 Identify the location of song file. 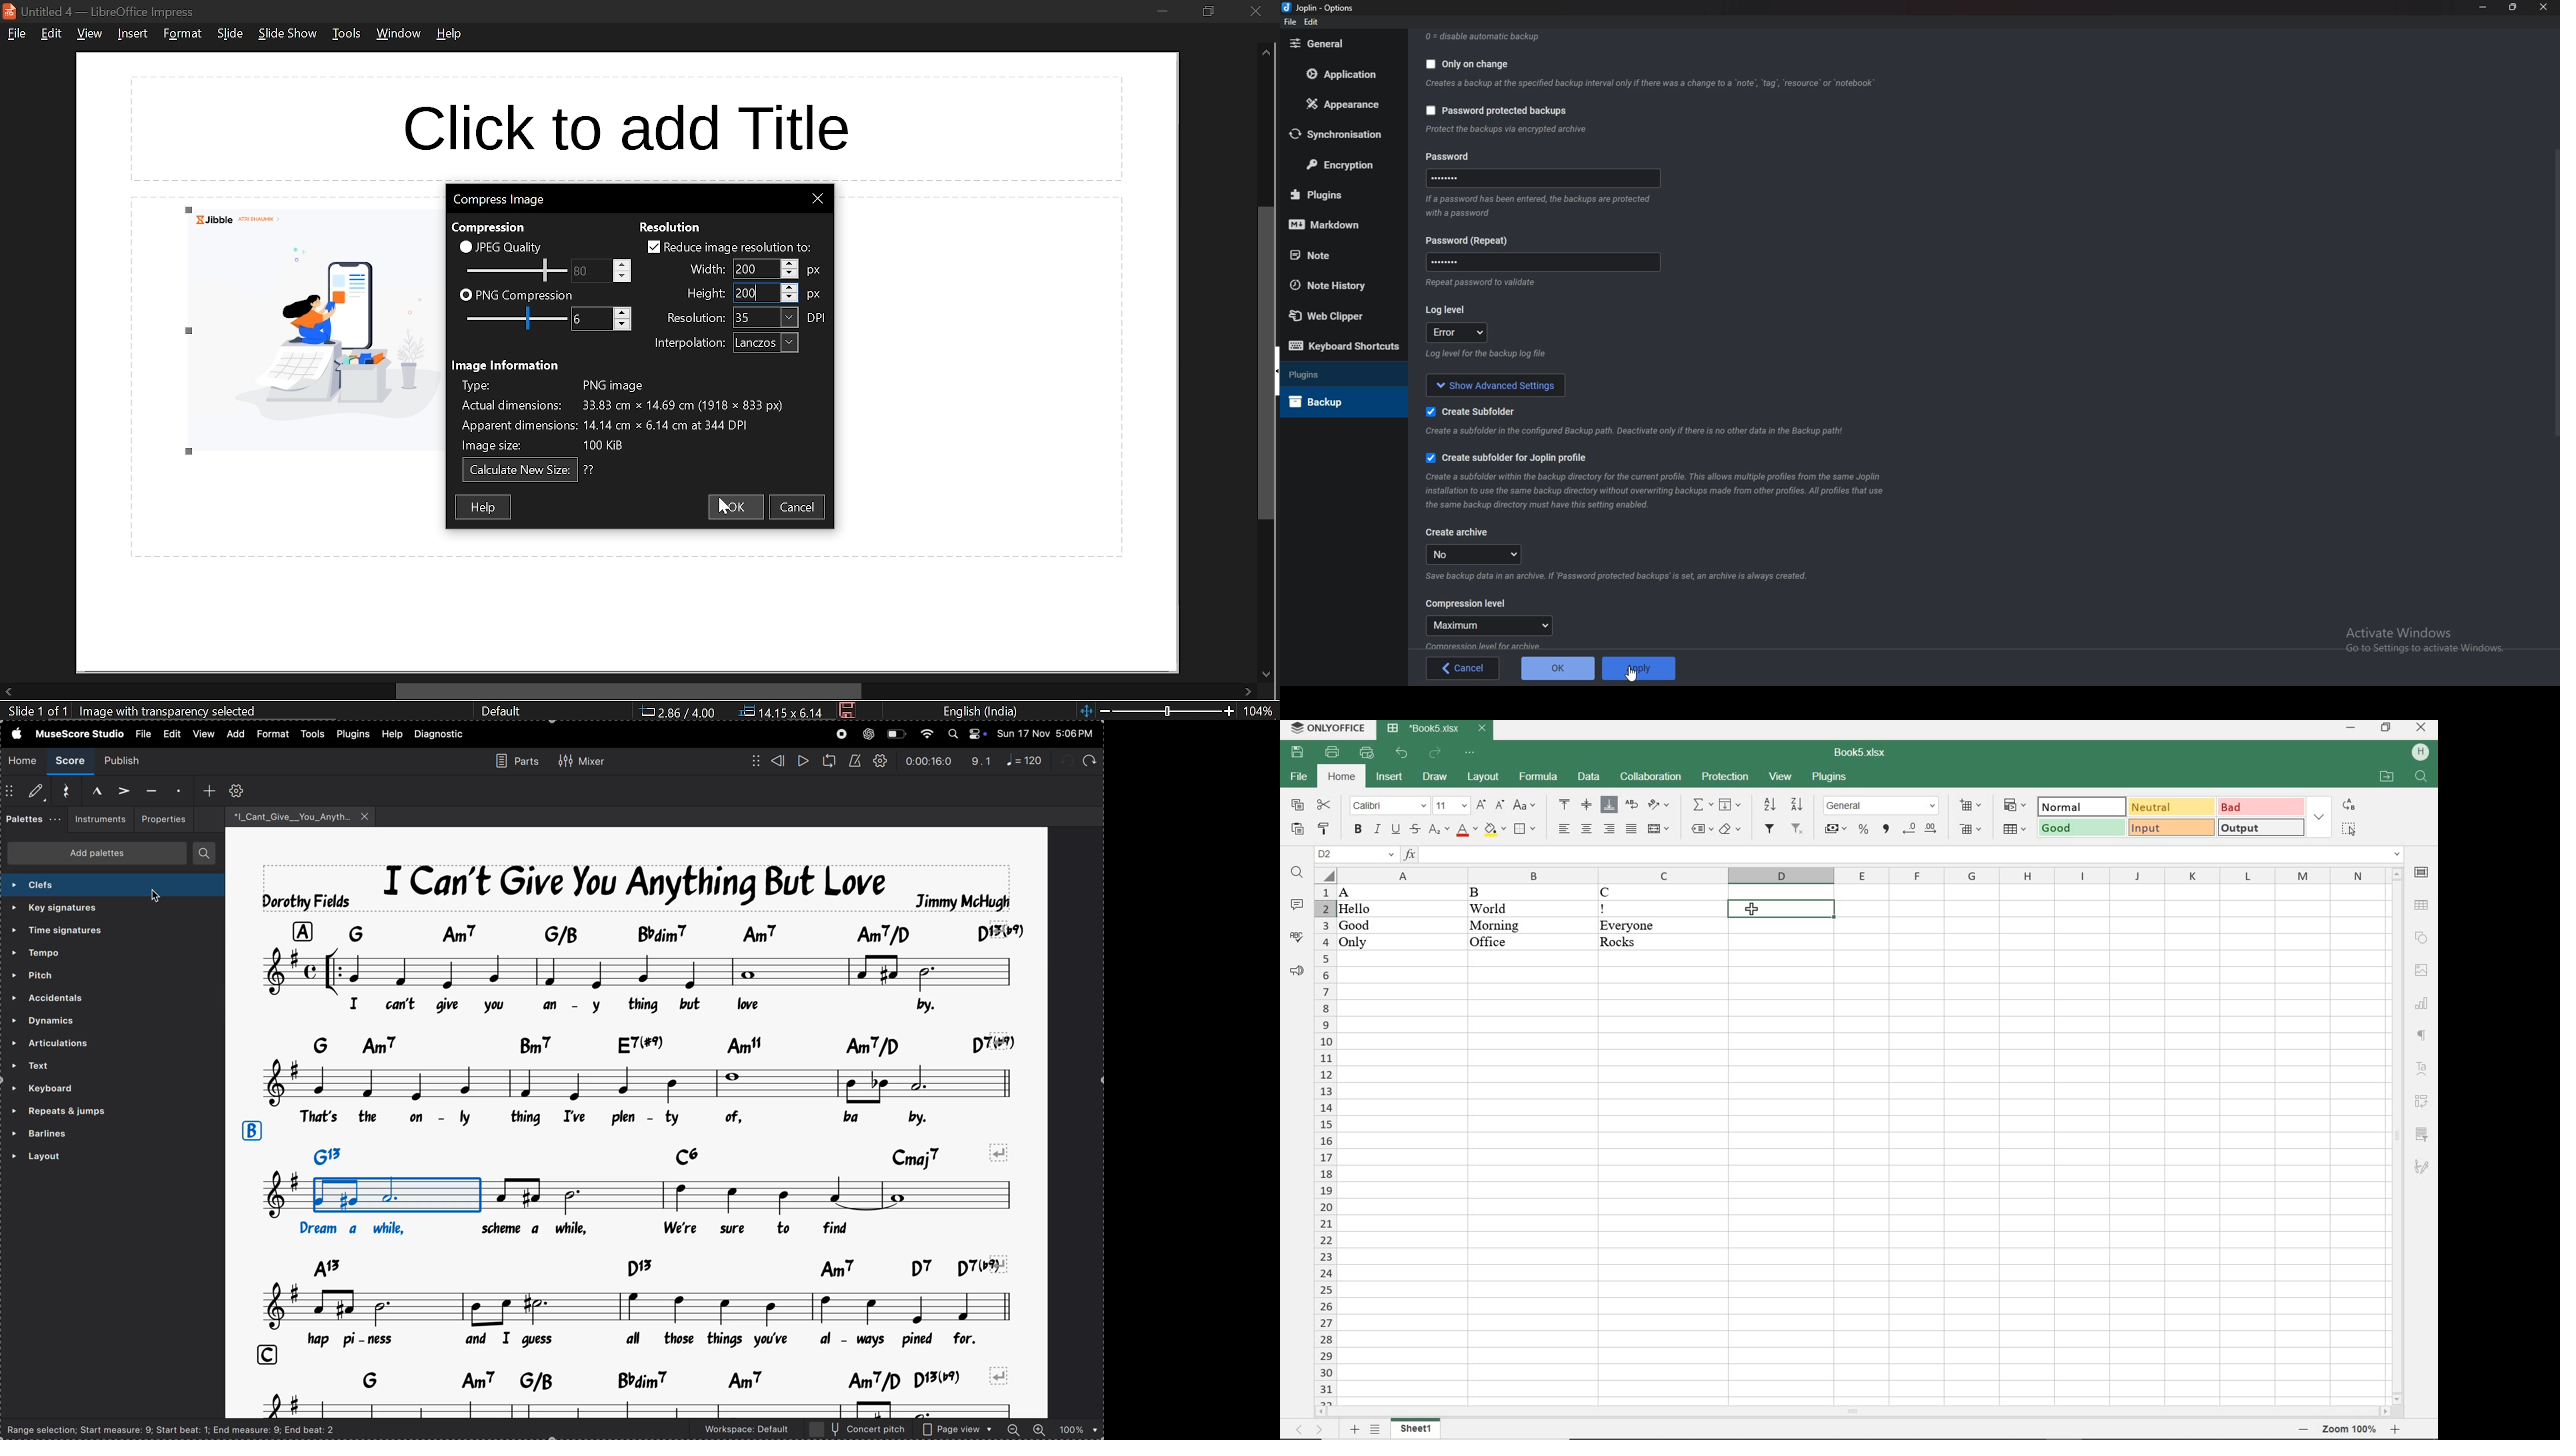
(301, 816).